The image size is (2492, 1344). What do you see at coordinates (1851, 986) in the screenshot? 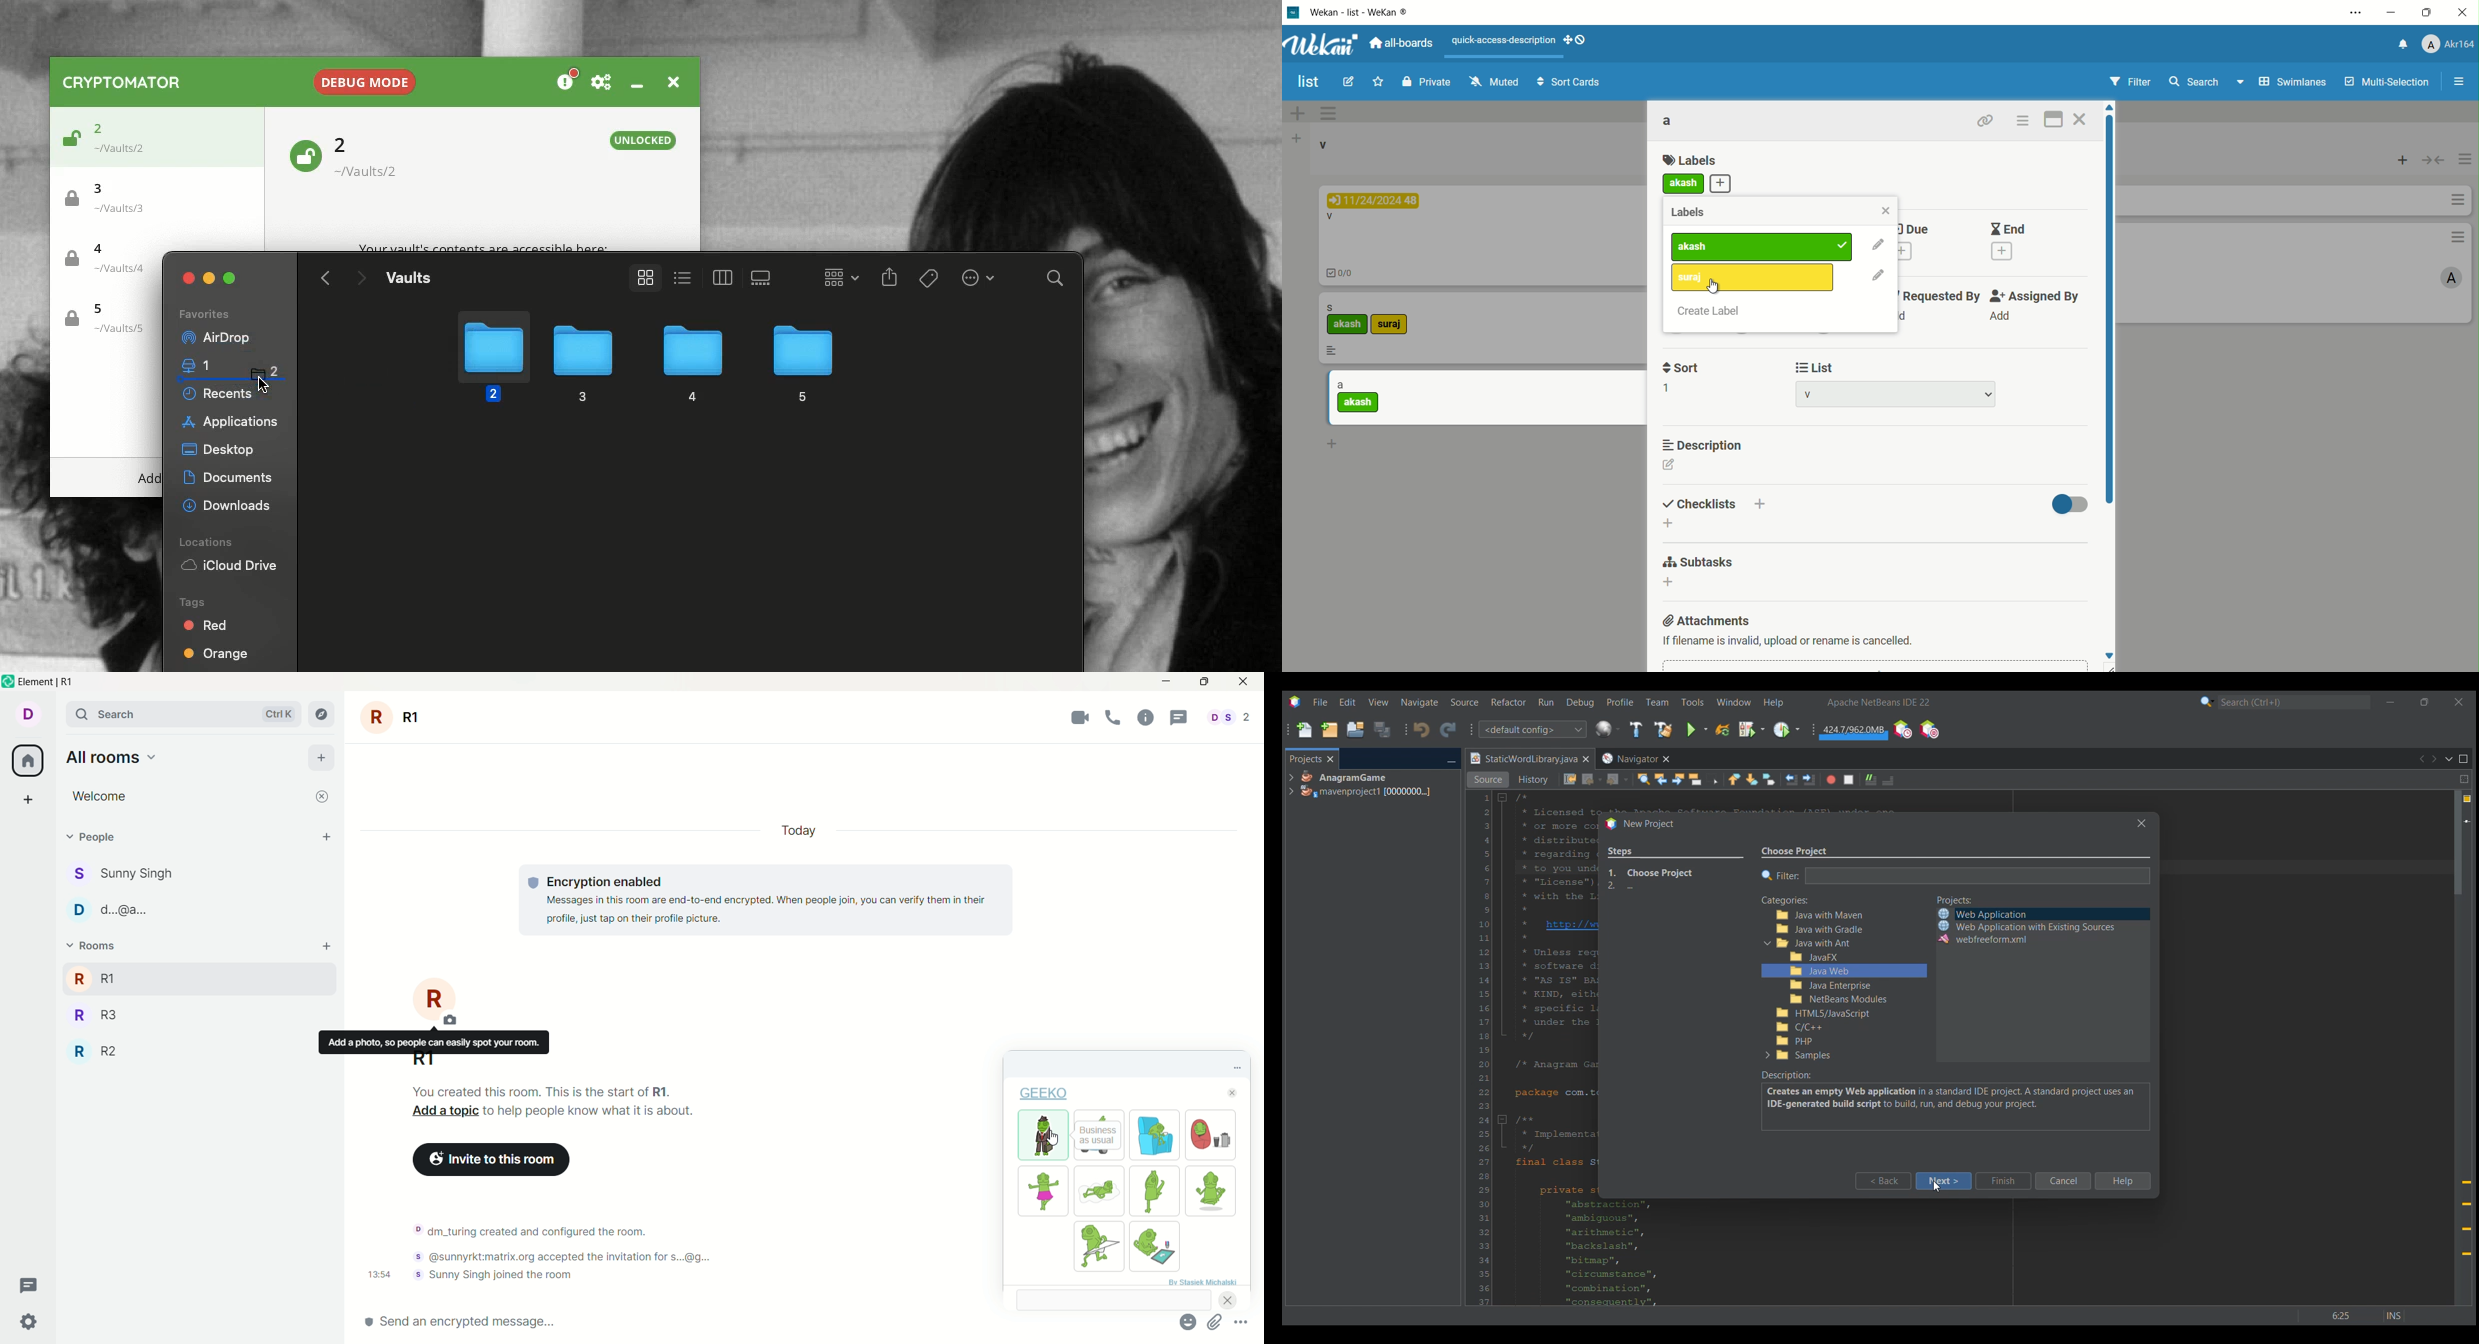
I see `Category options` at bounding box center [1851, 986].